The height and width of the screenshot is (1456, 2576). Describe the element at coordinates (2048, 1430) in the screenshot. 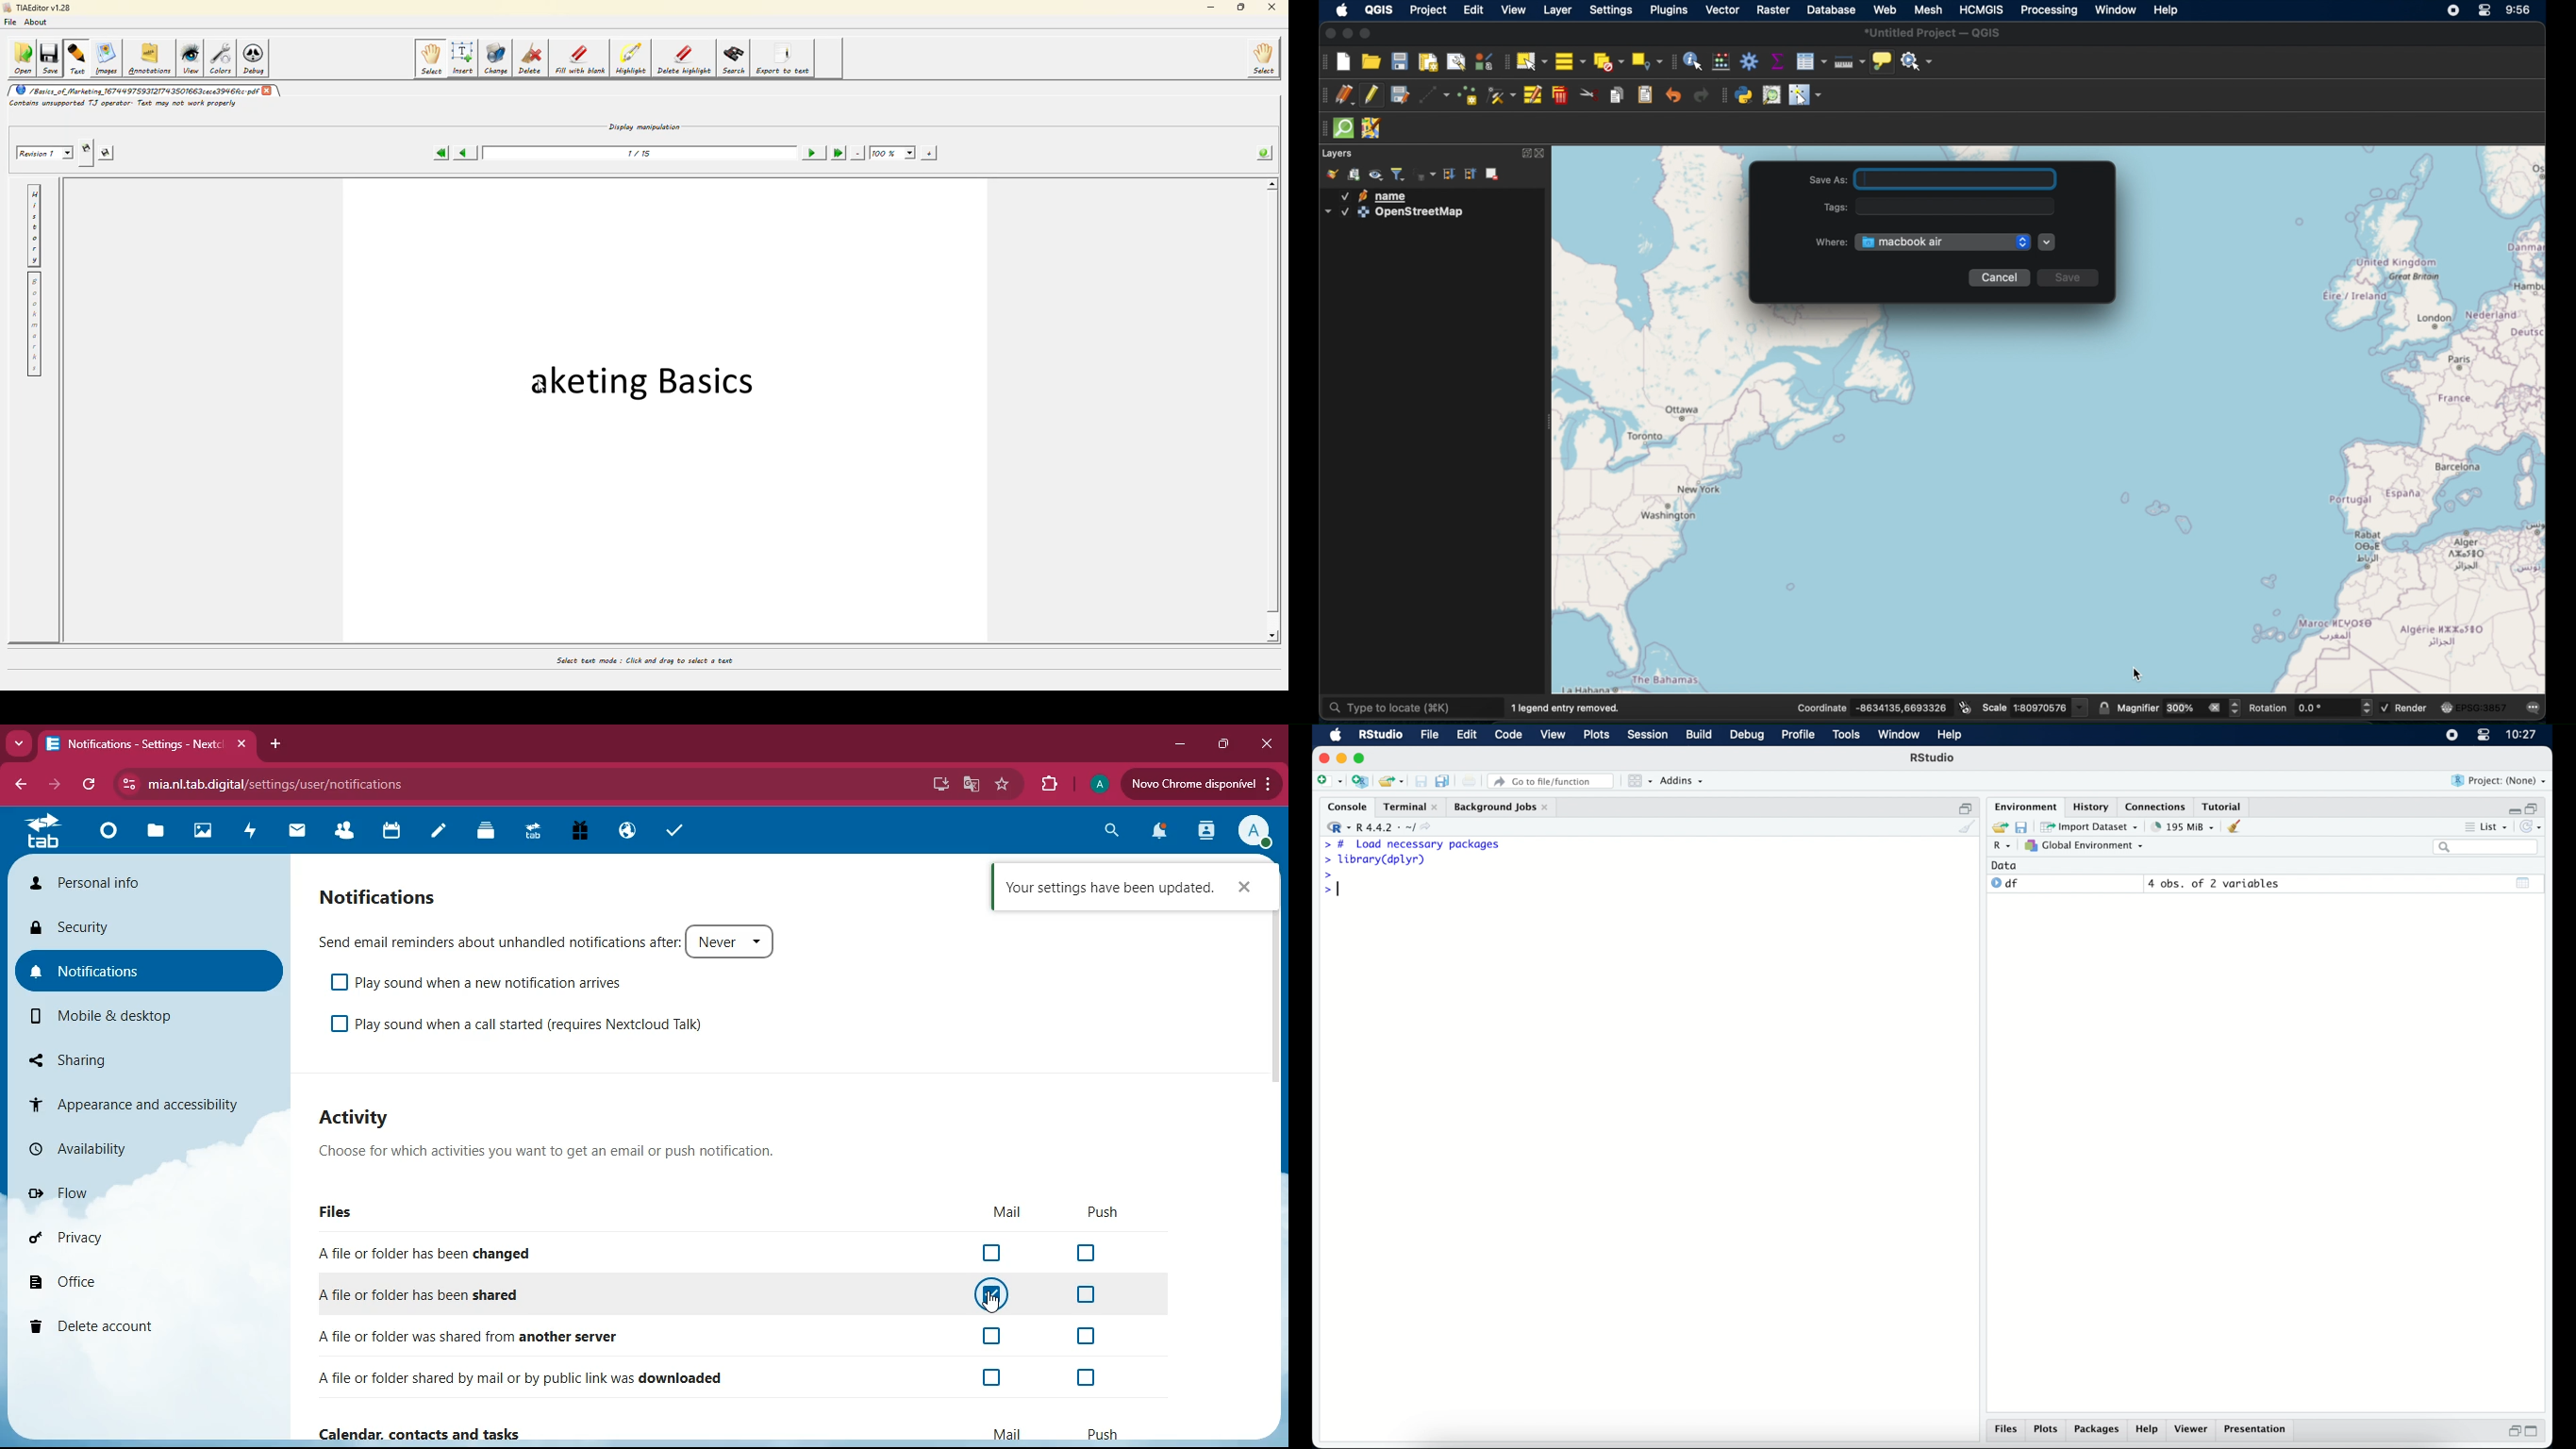

I see `plots` at that location.